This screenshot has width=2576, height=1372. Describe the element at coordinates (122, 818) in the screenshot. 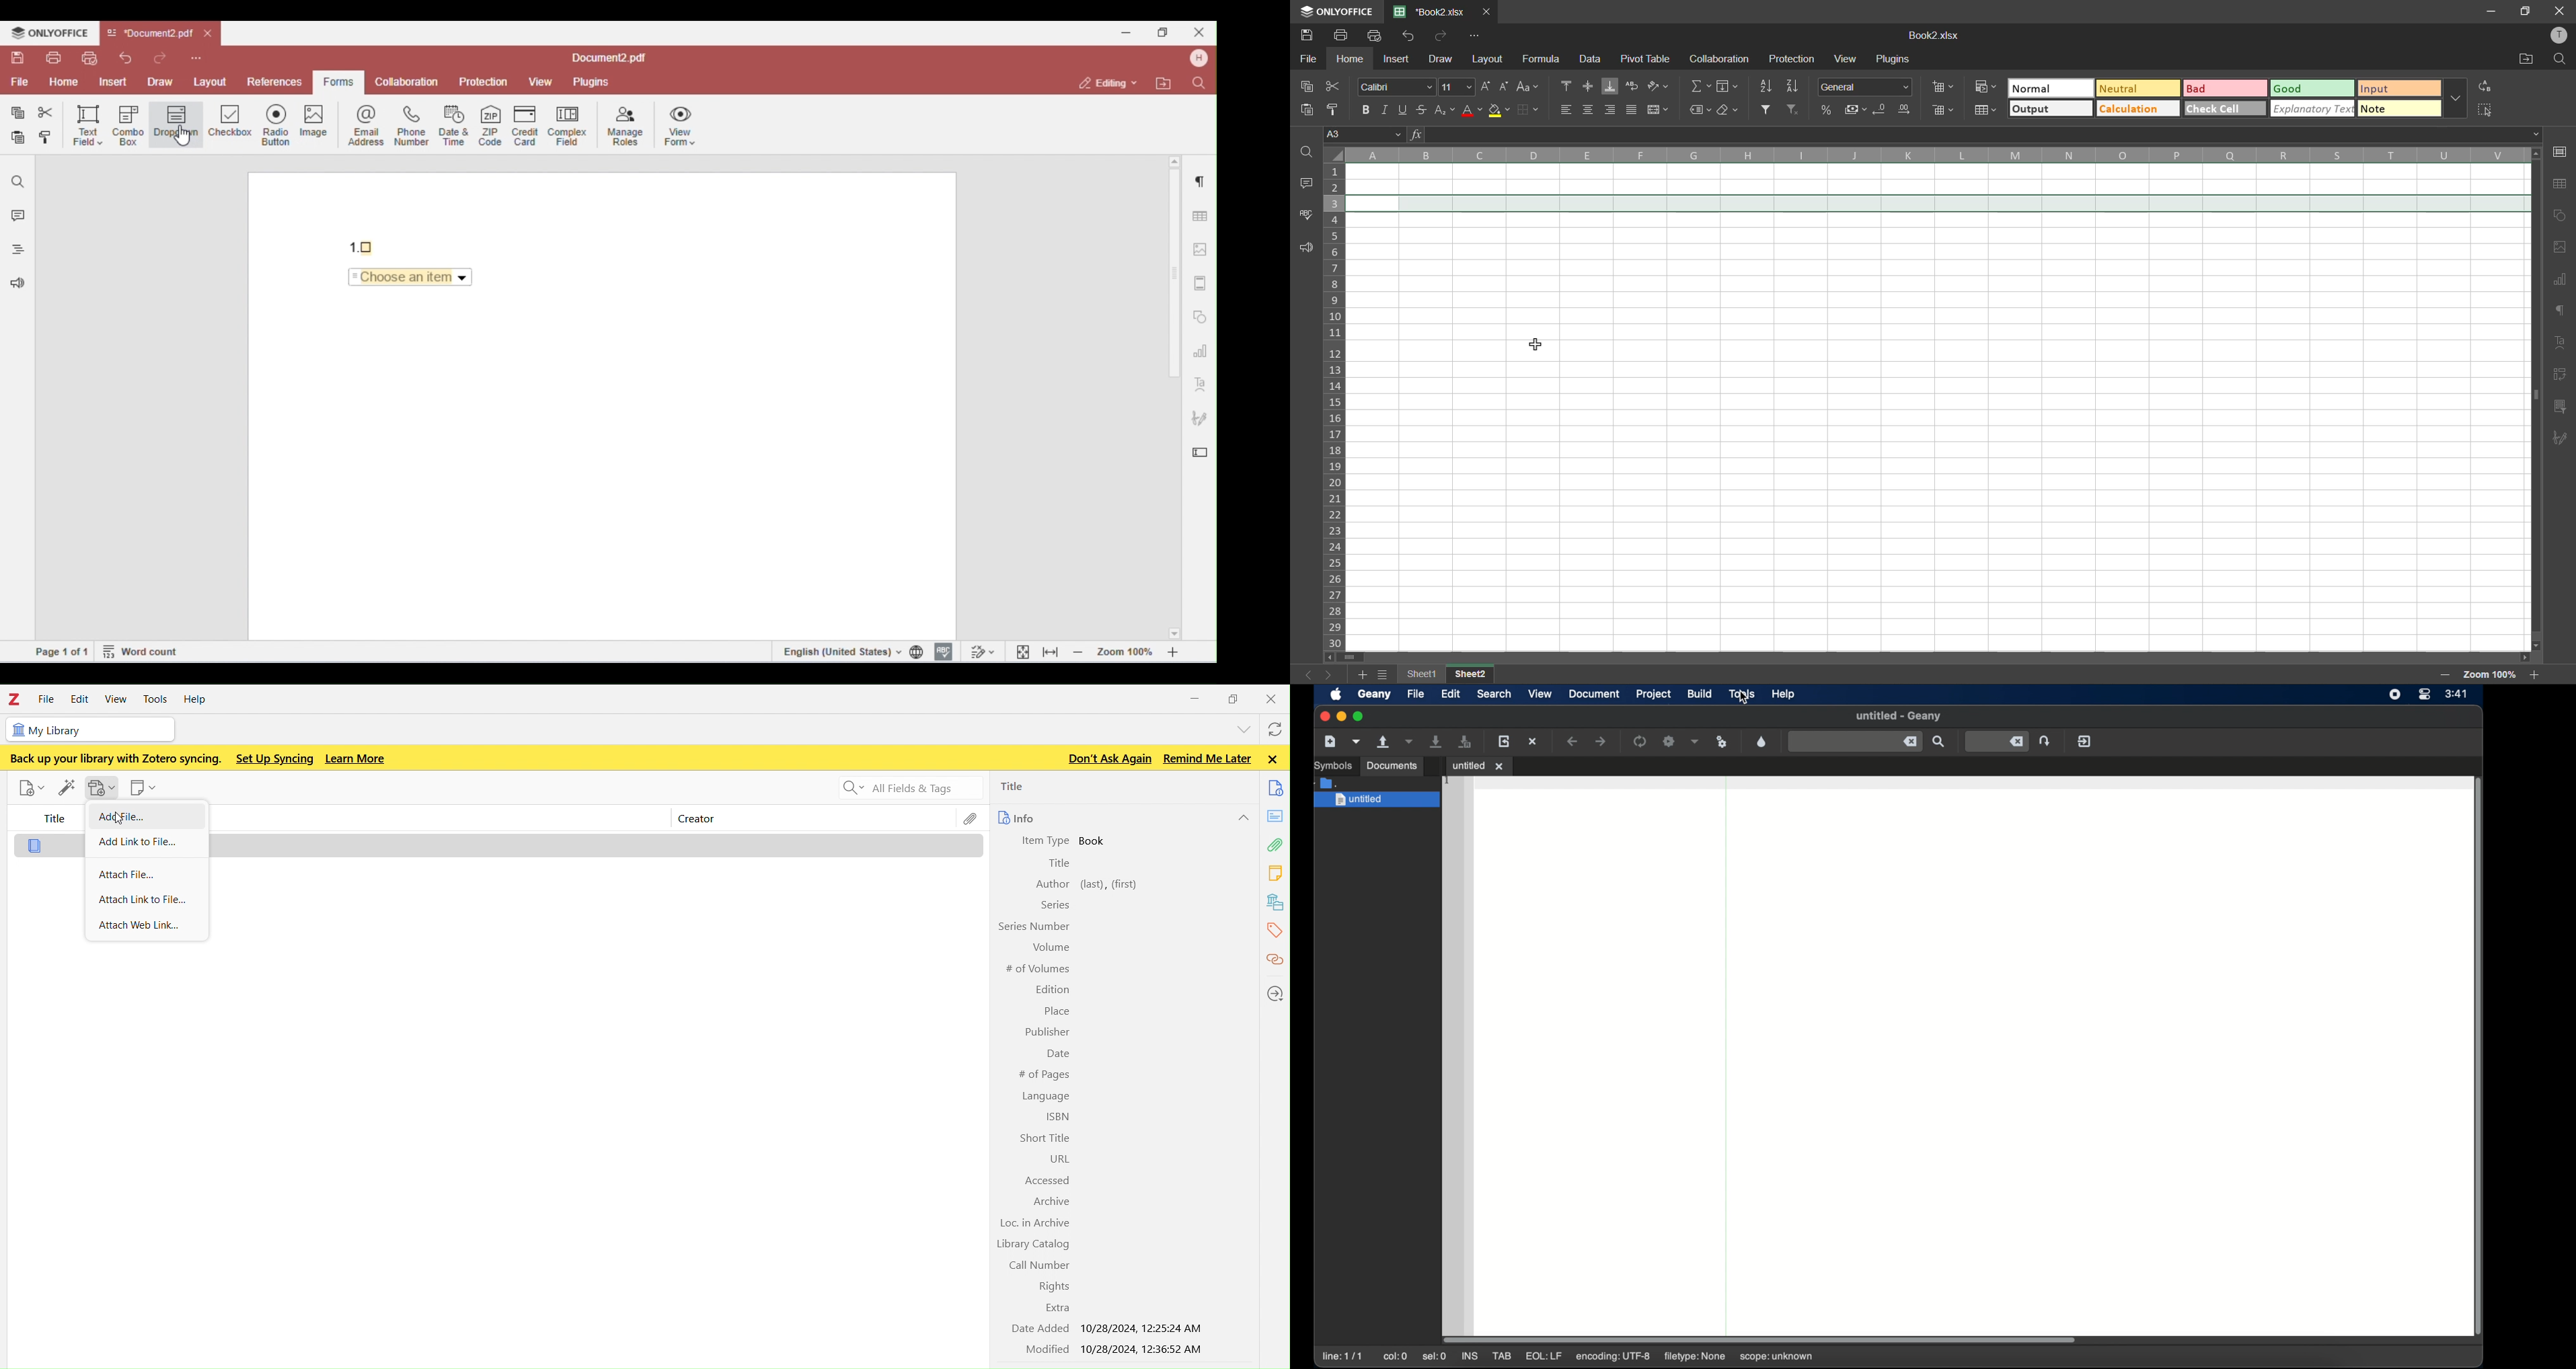

I see `add file` at that location.